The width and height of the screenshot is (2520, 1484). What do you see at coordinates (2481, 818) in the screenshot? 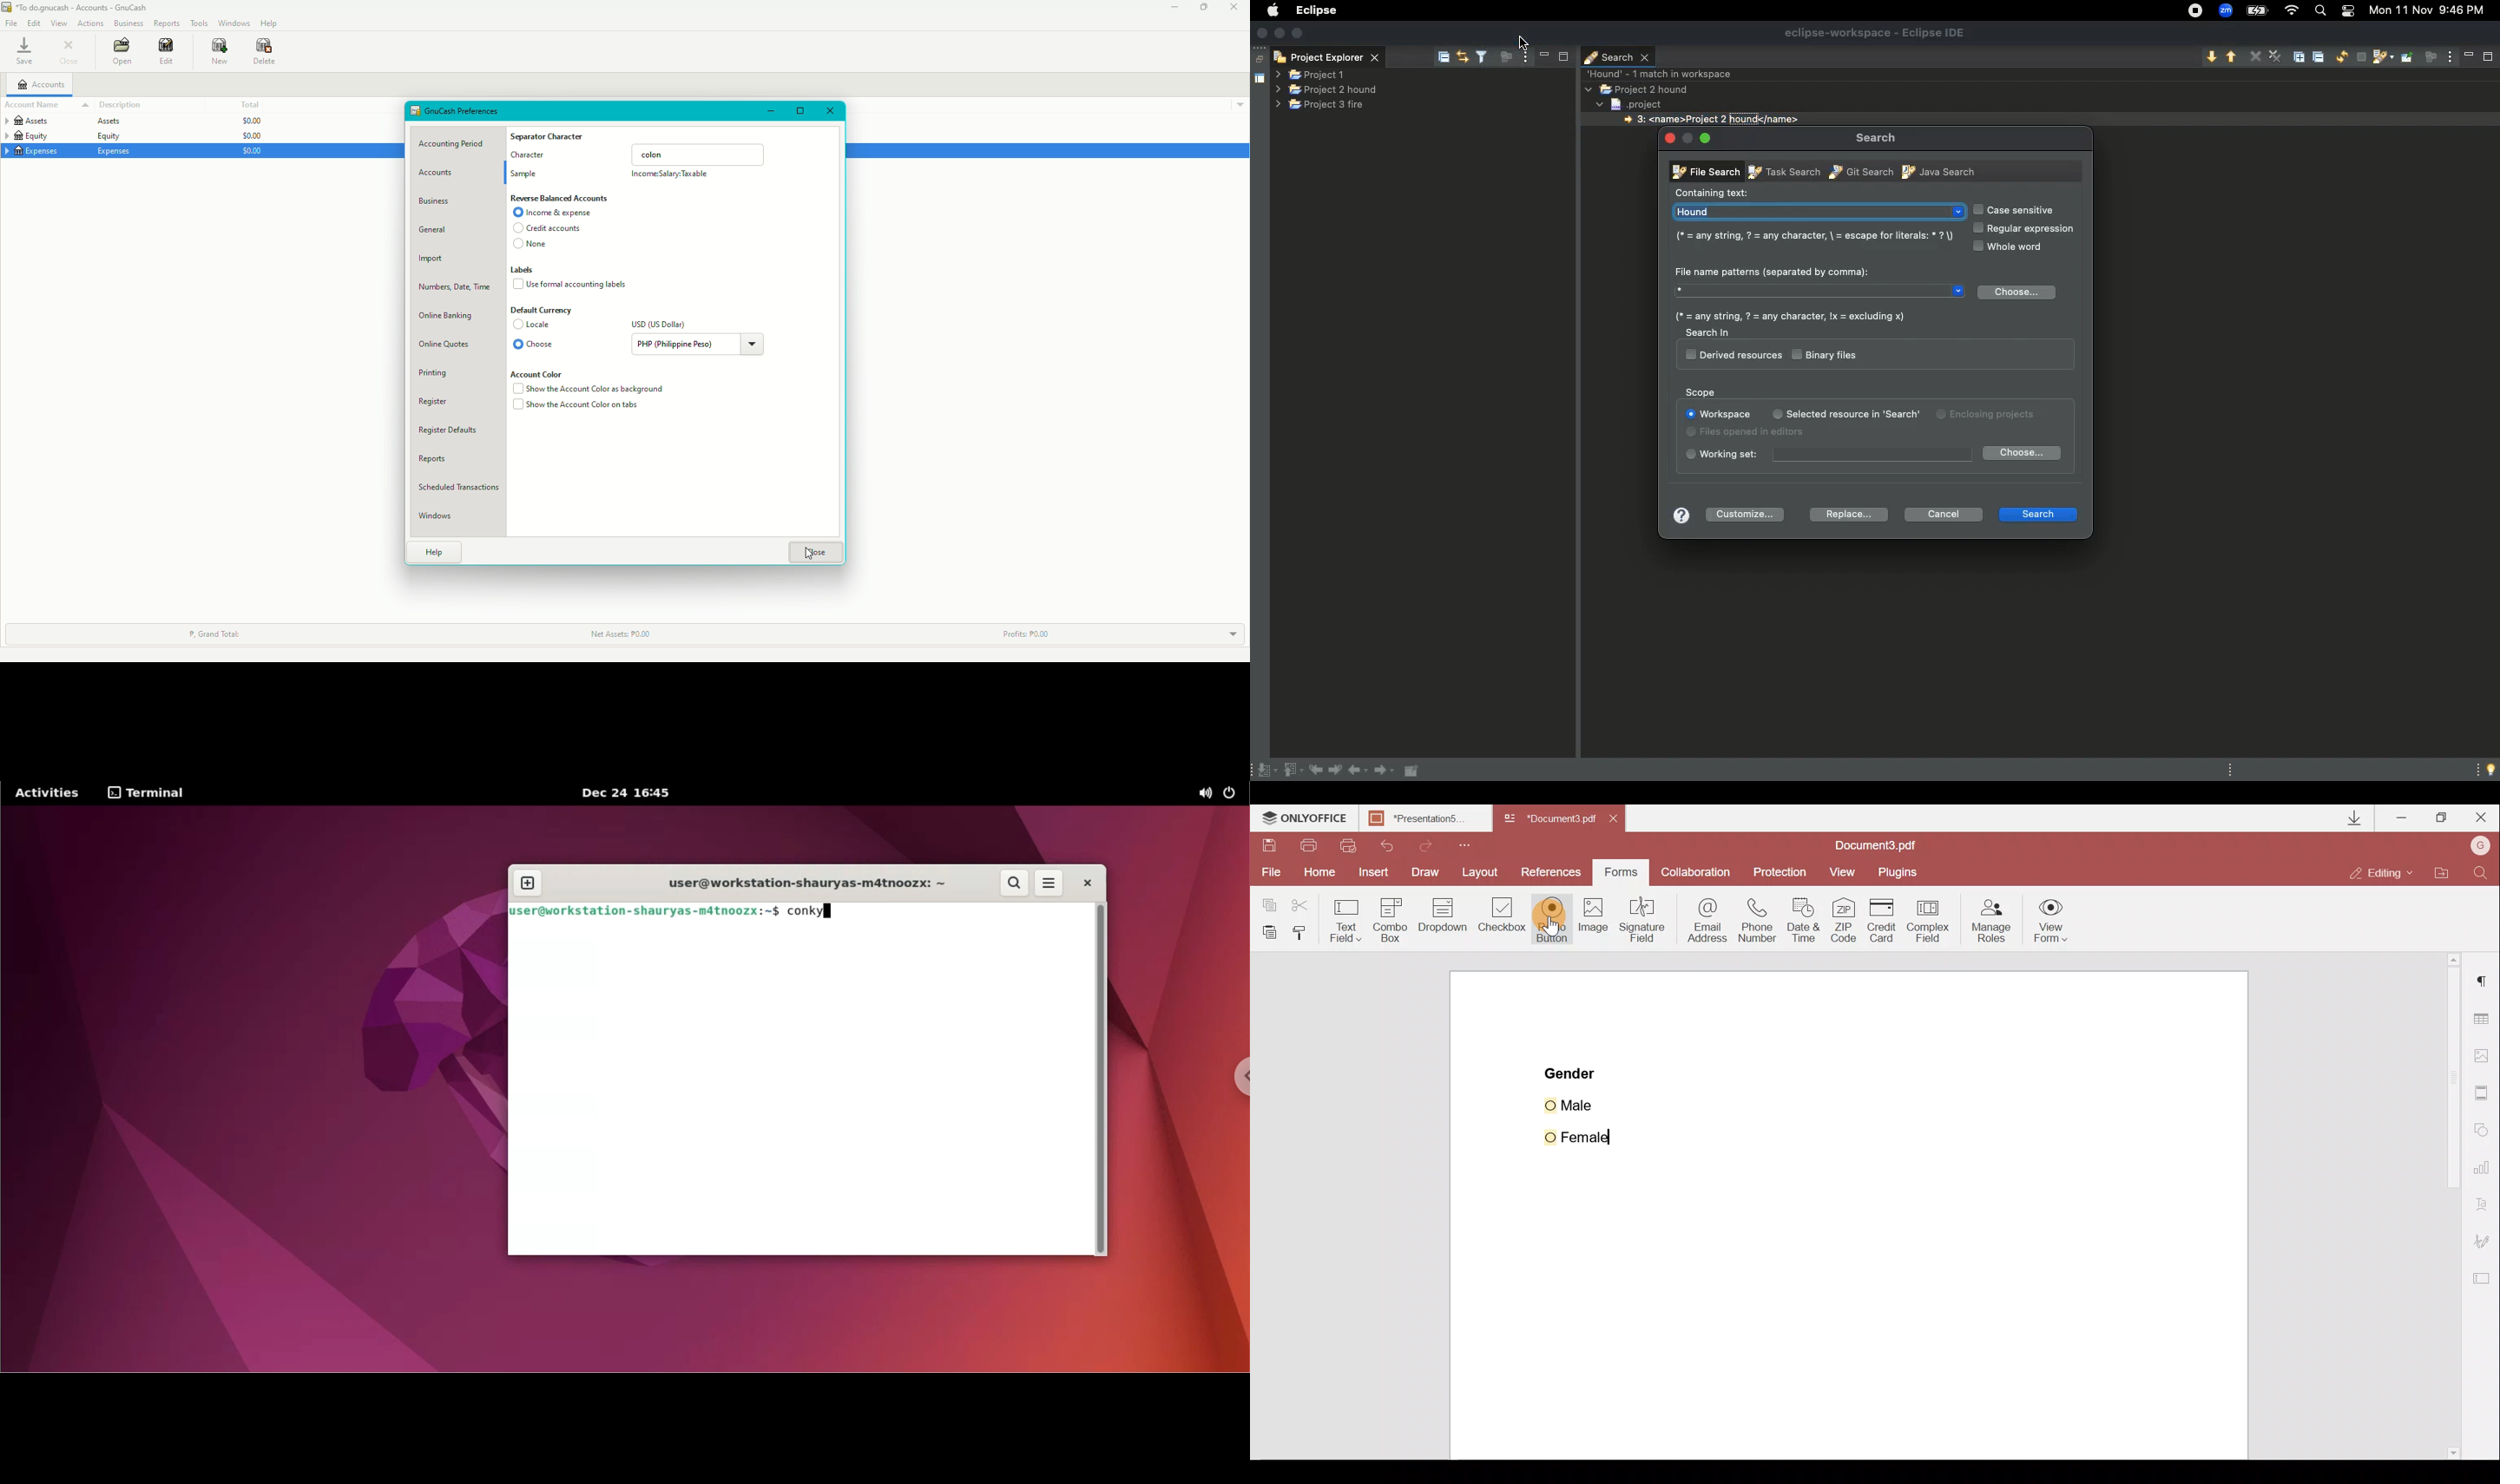
I see `Close` at bounding box center [2481, 818].